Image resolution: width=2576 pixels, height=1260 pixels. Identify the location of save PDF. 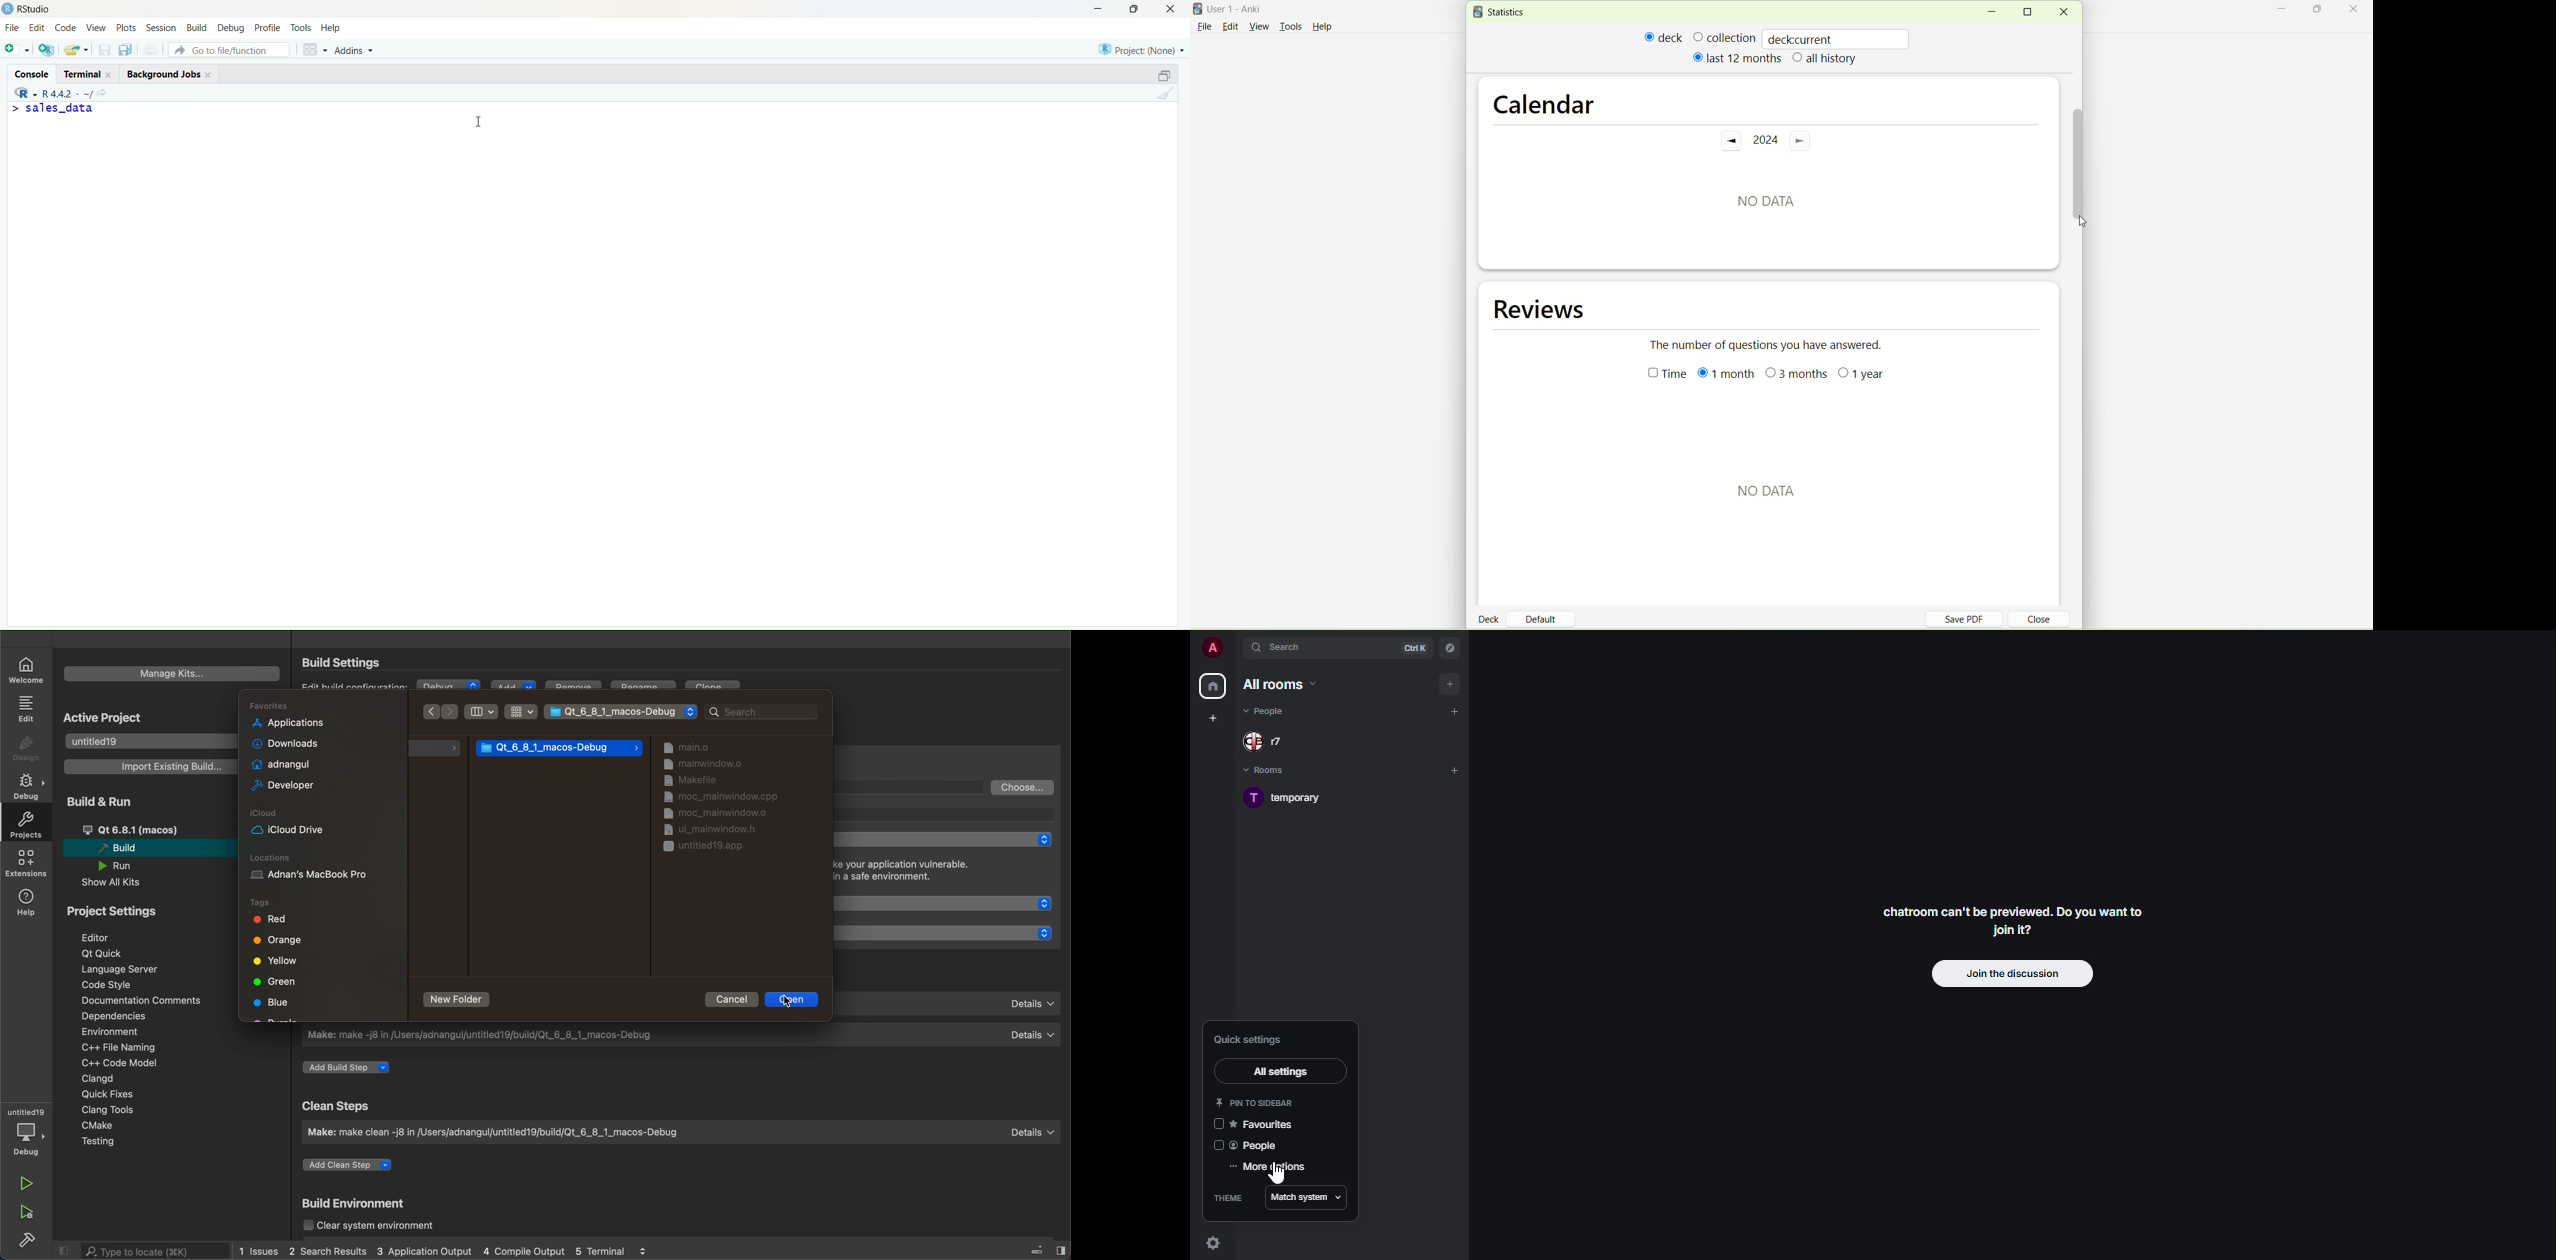
(1972, 618).